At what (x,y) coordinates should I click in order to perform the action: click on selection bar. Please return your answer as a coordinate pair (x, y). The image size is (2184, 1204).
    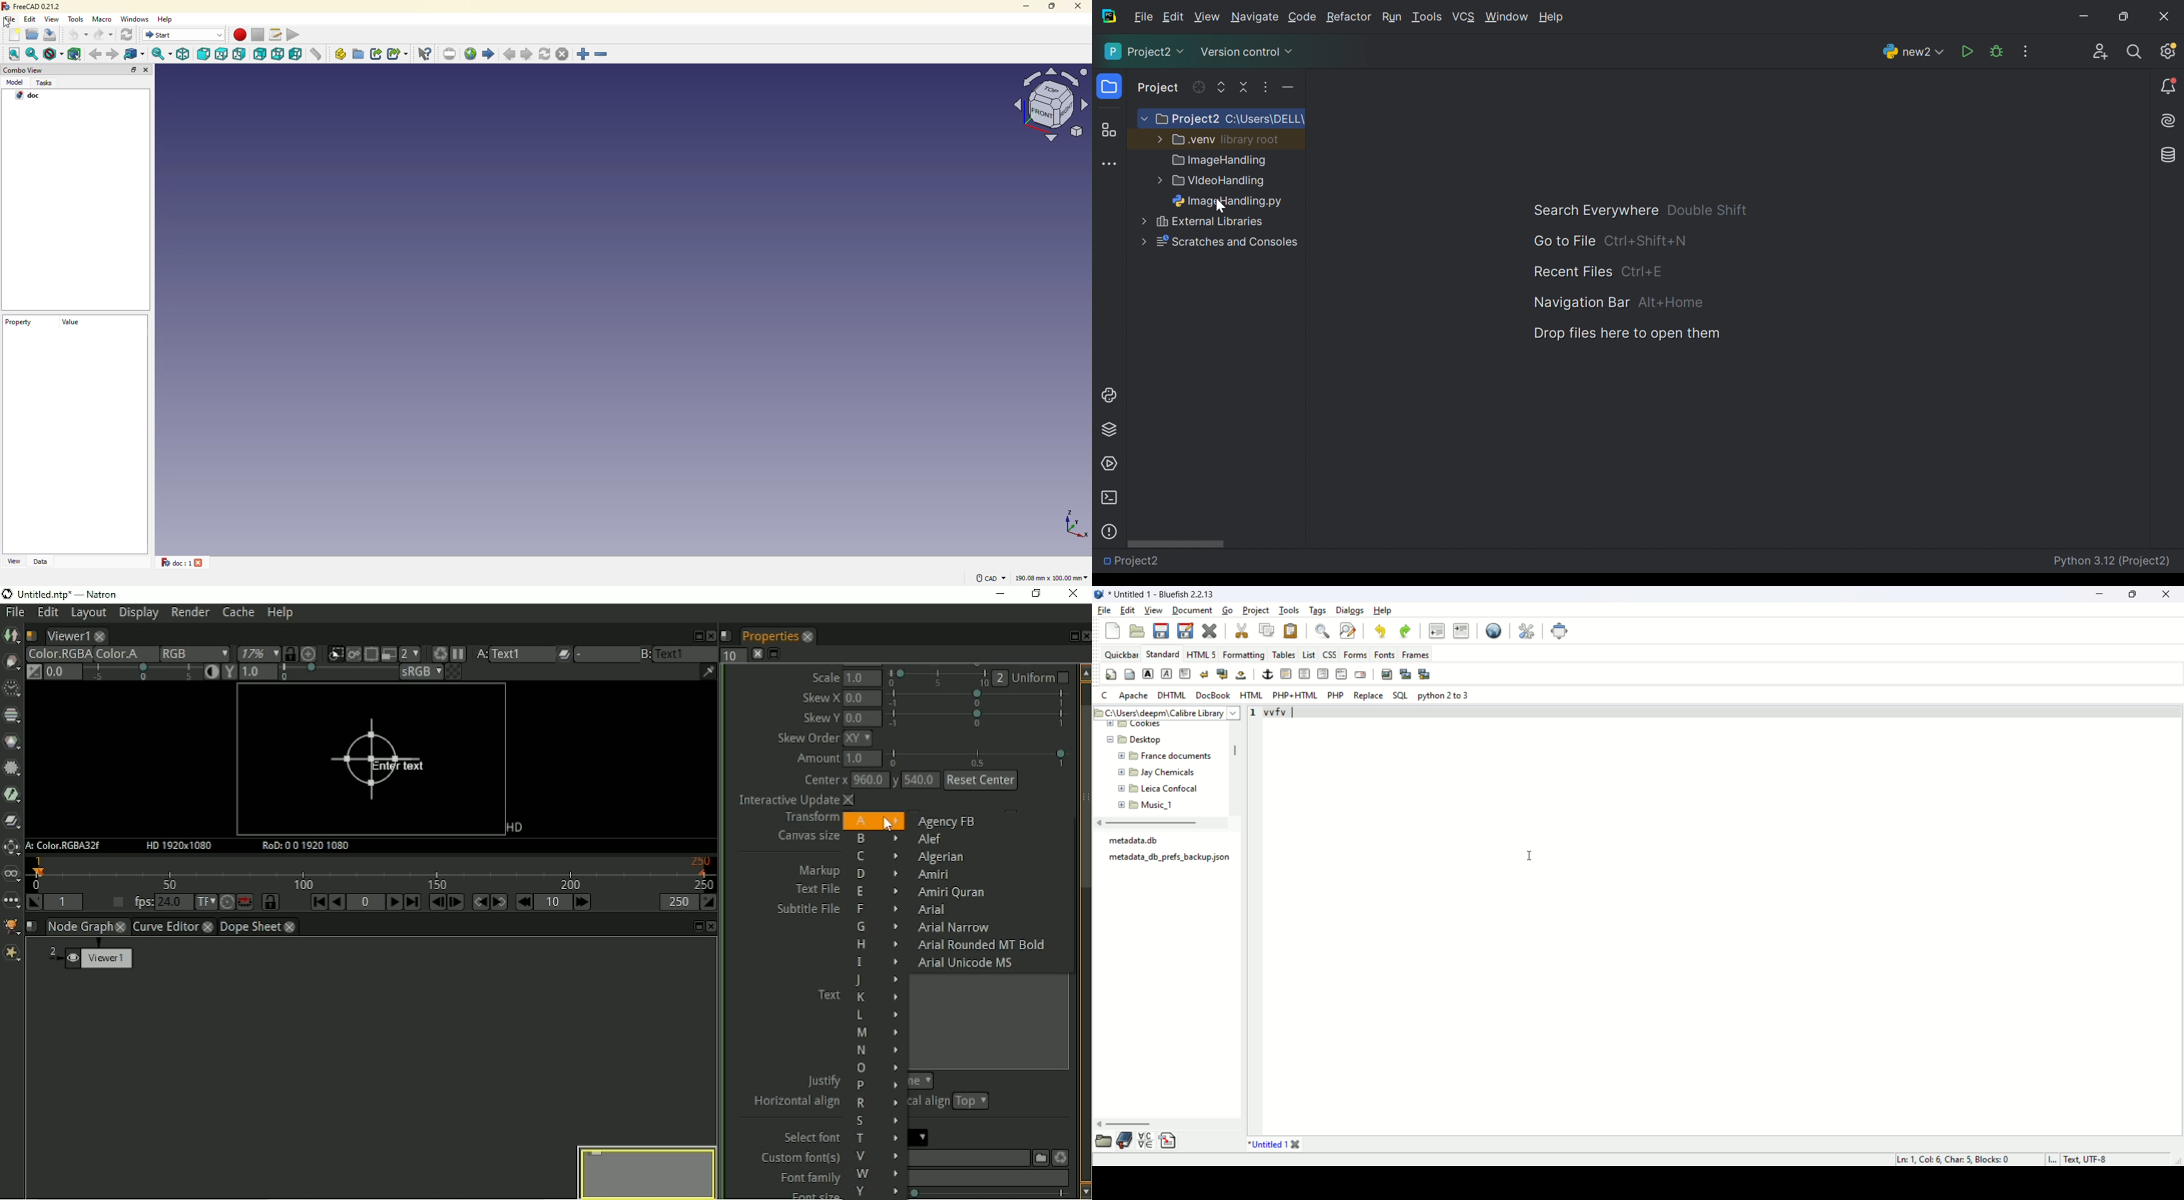
    Looking at the image, I should click on (142, 672).